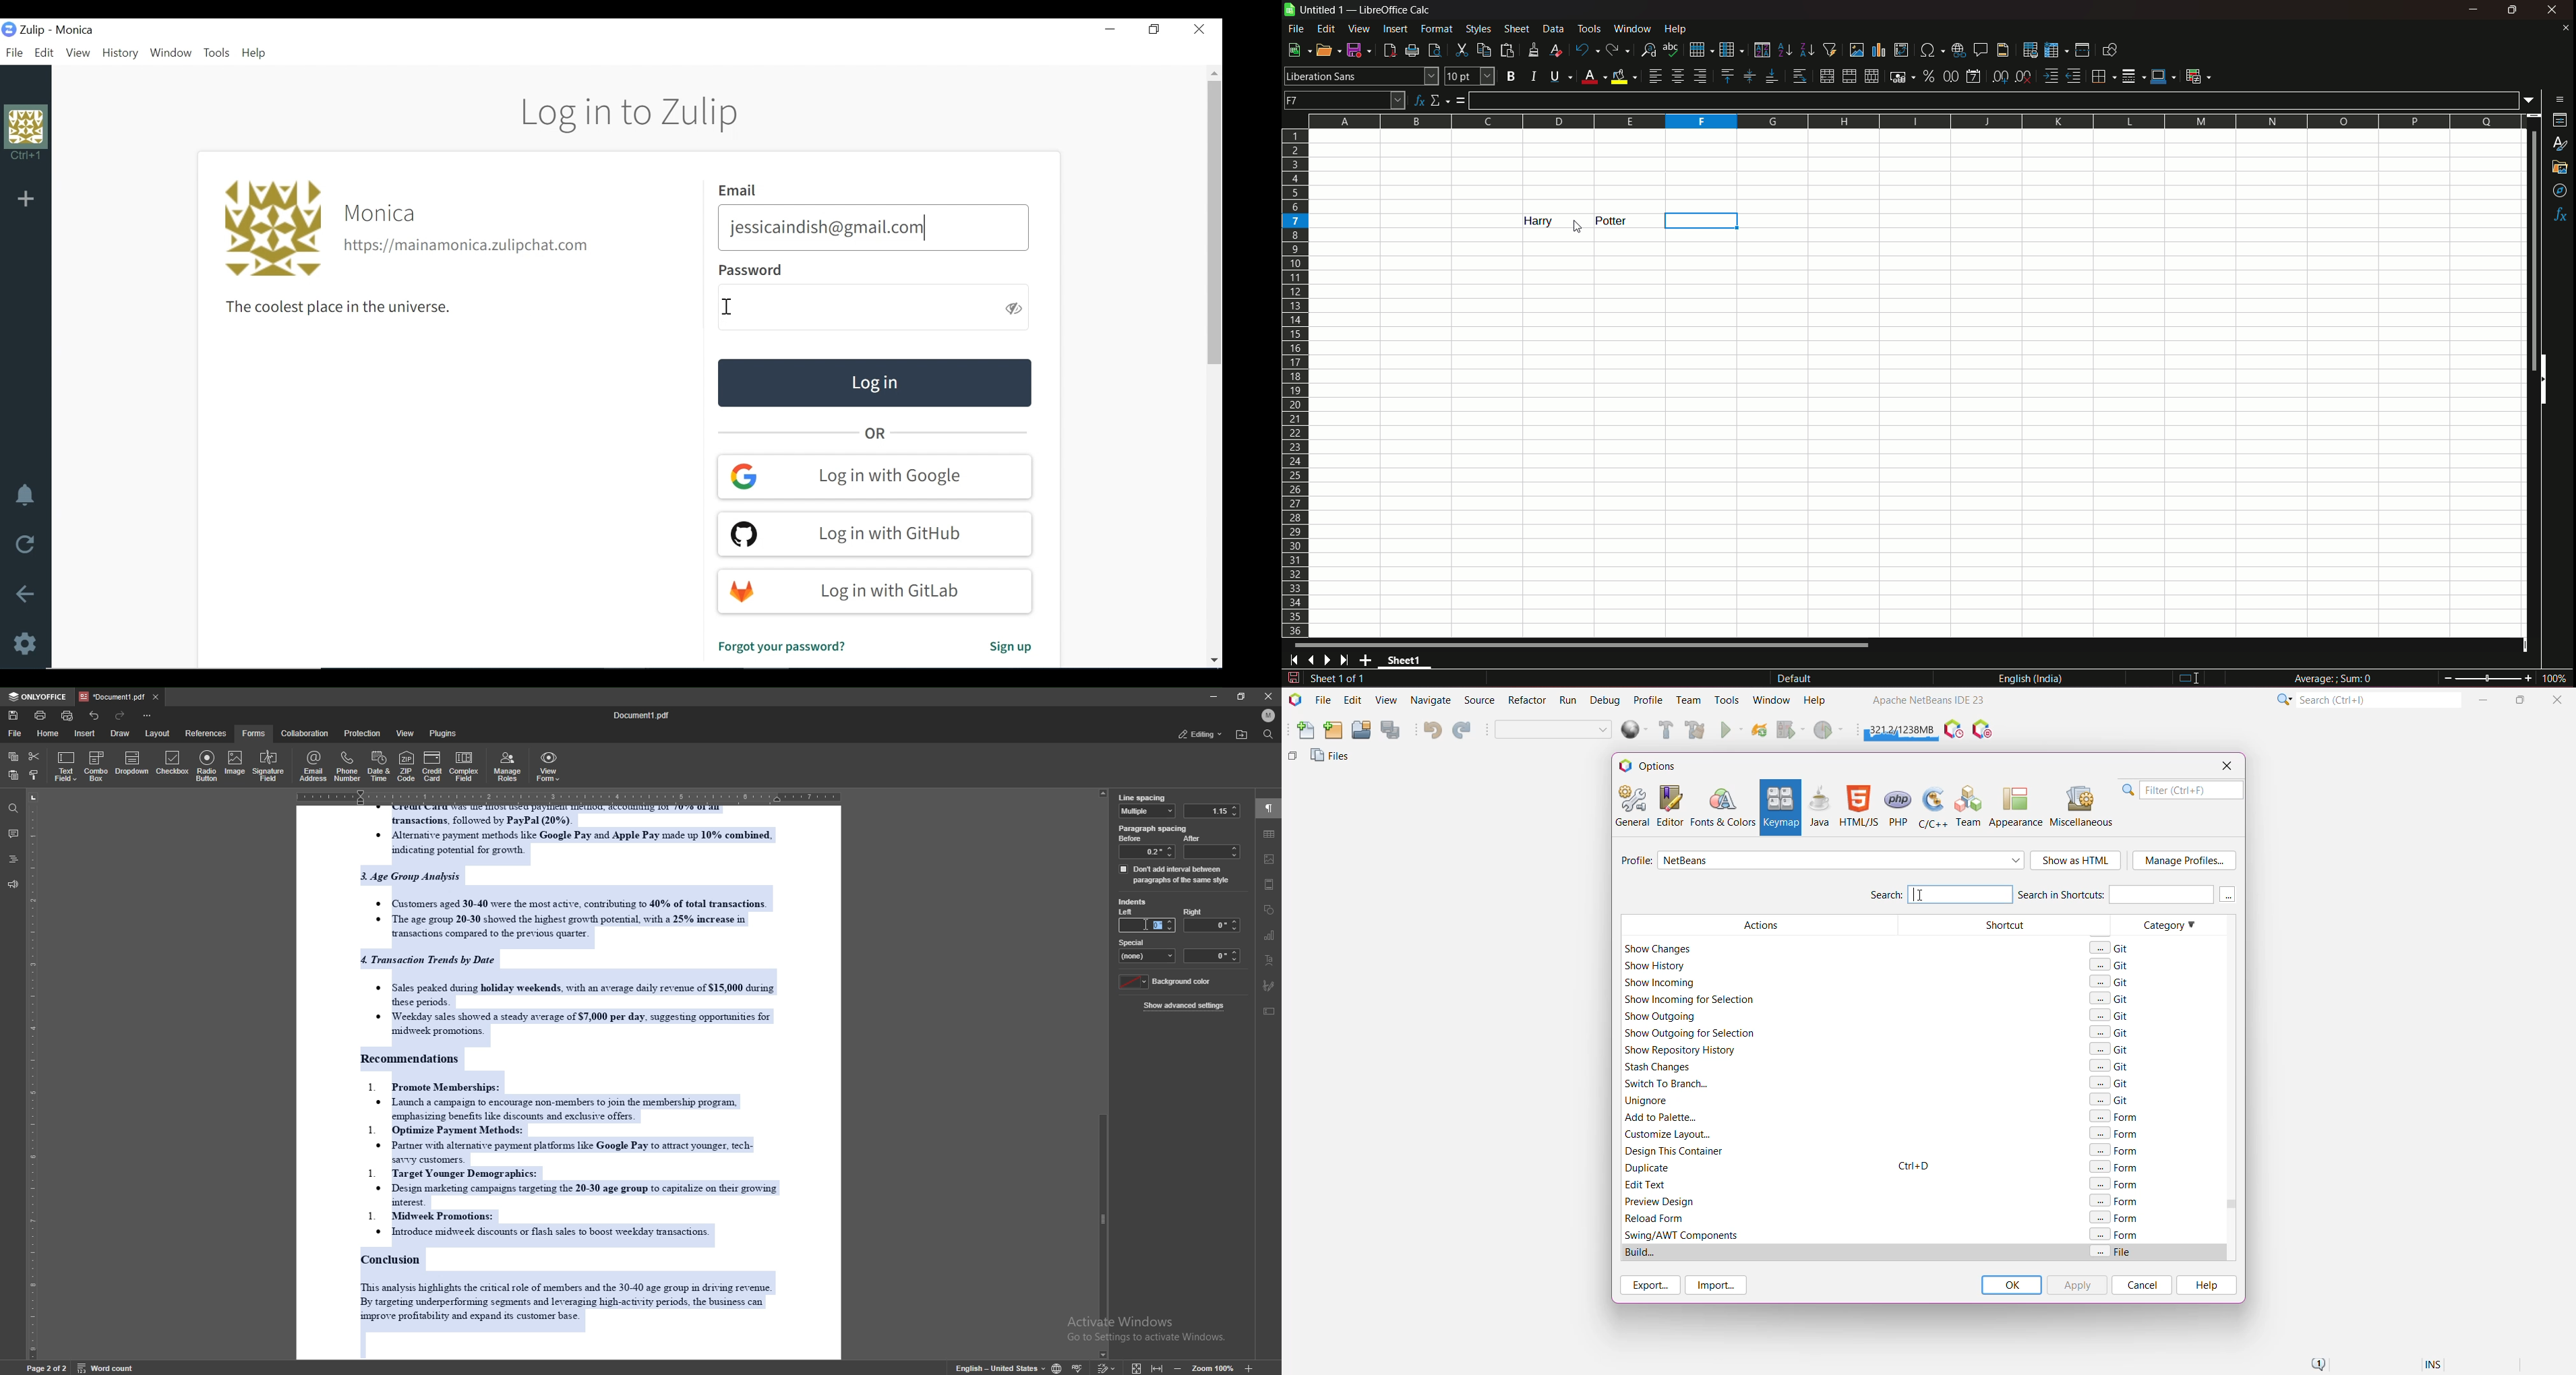 The height and width of the screenshot is (1400, 2576). Describe the element at coordinates (740, 190) in the screenshot. I see `Email` at that location.